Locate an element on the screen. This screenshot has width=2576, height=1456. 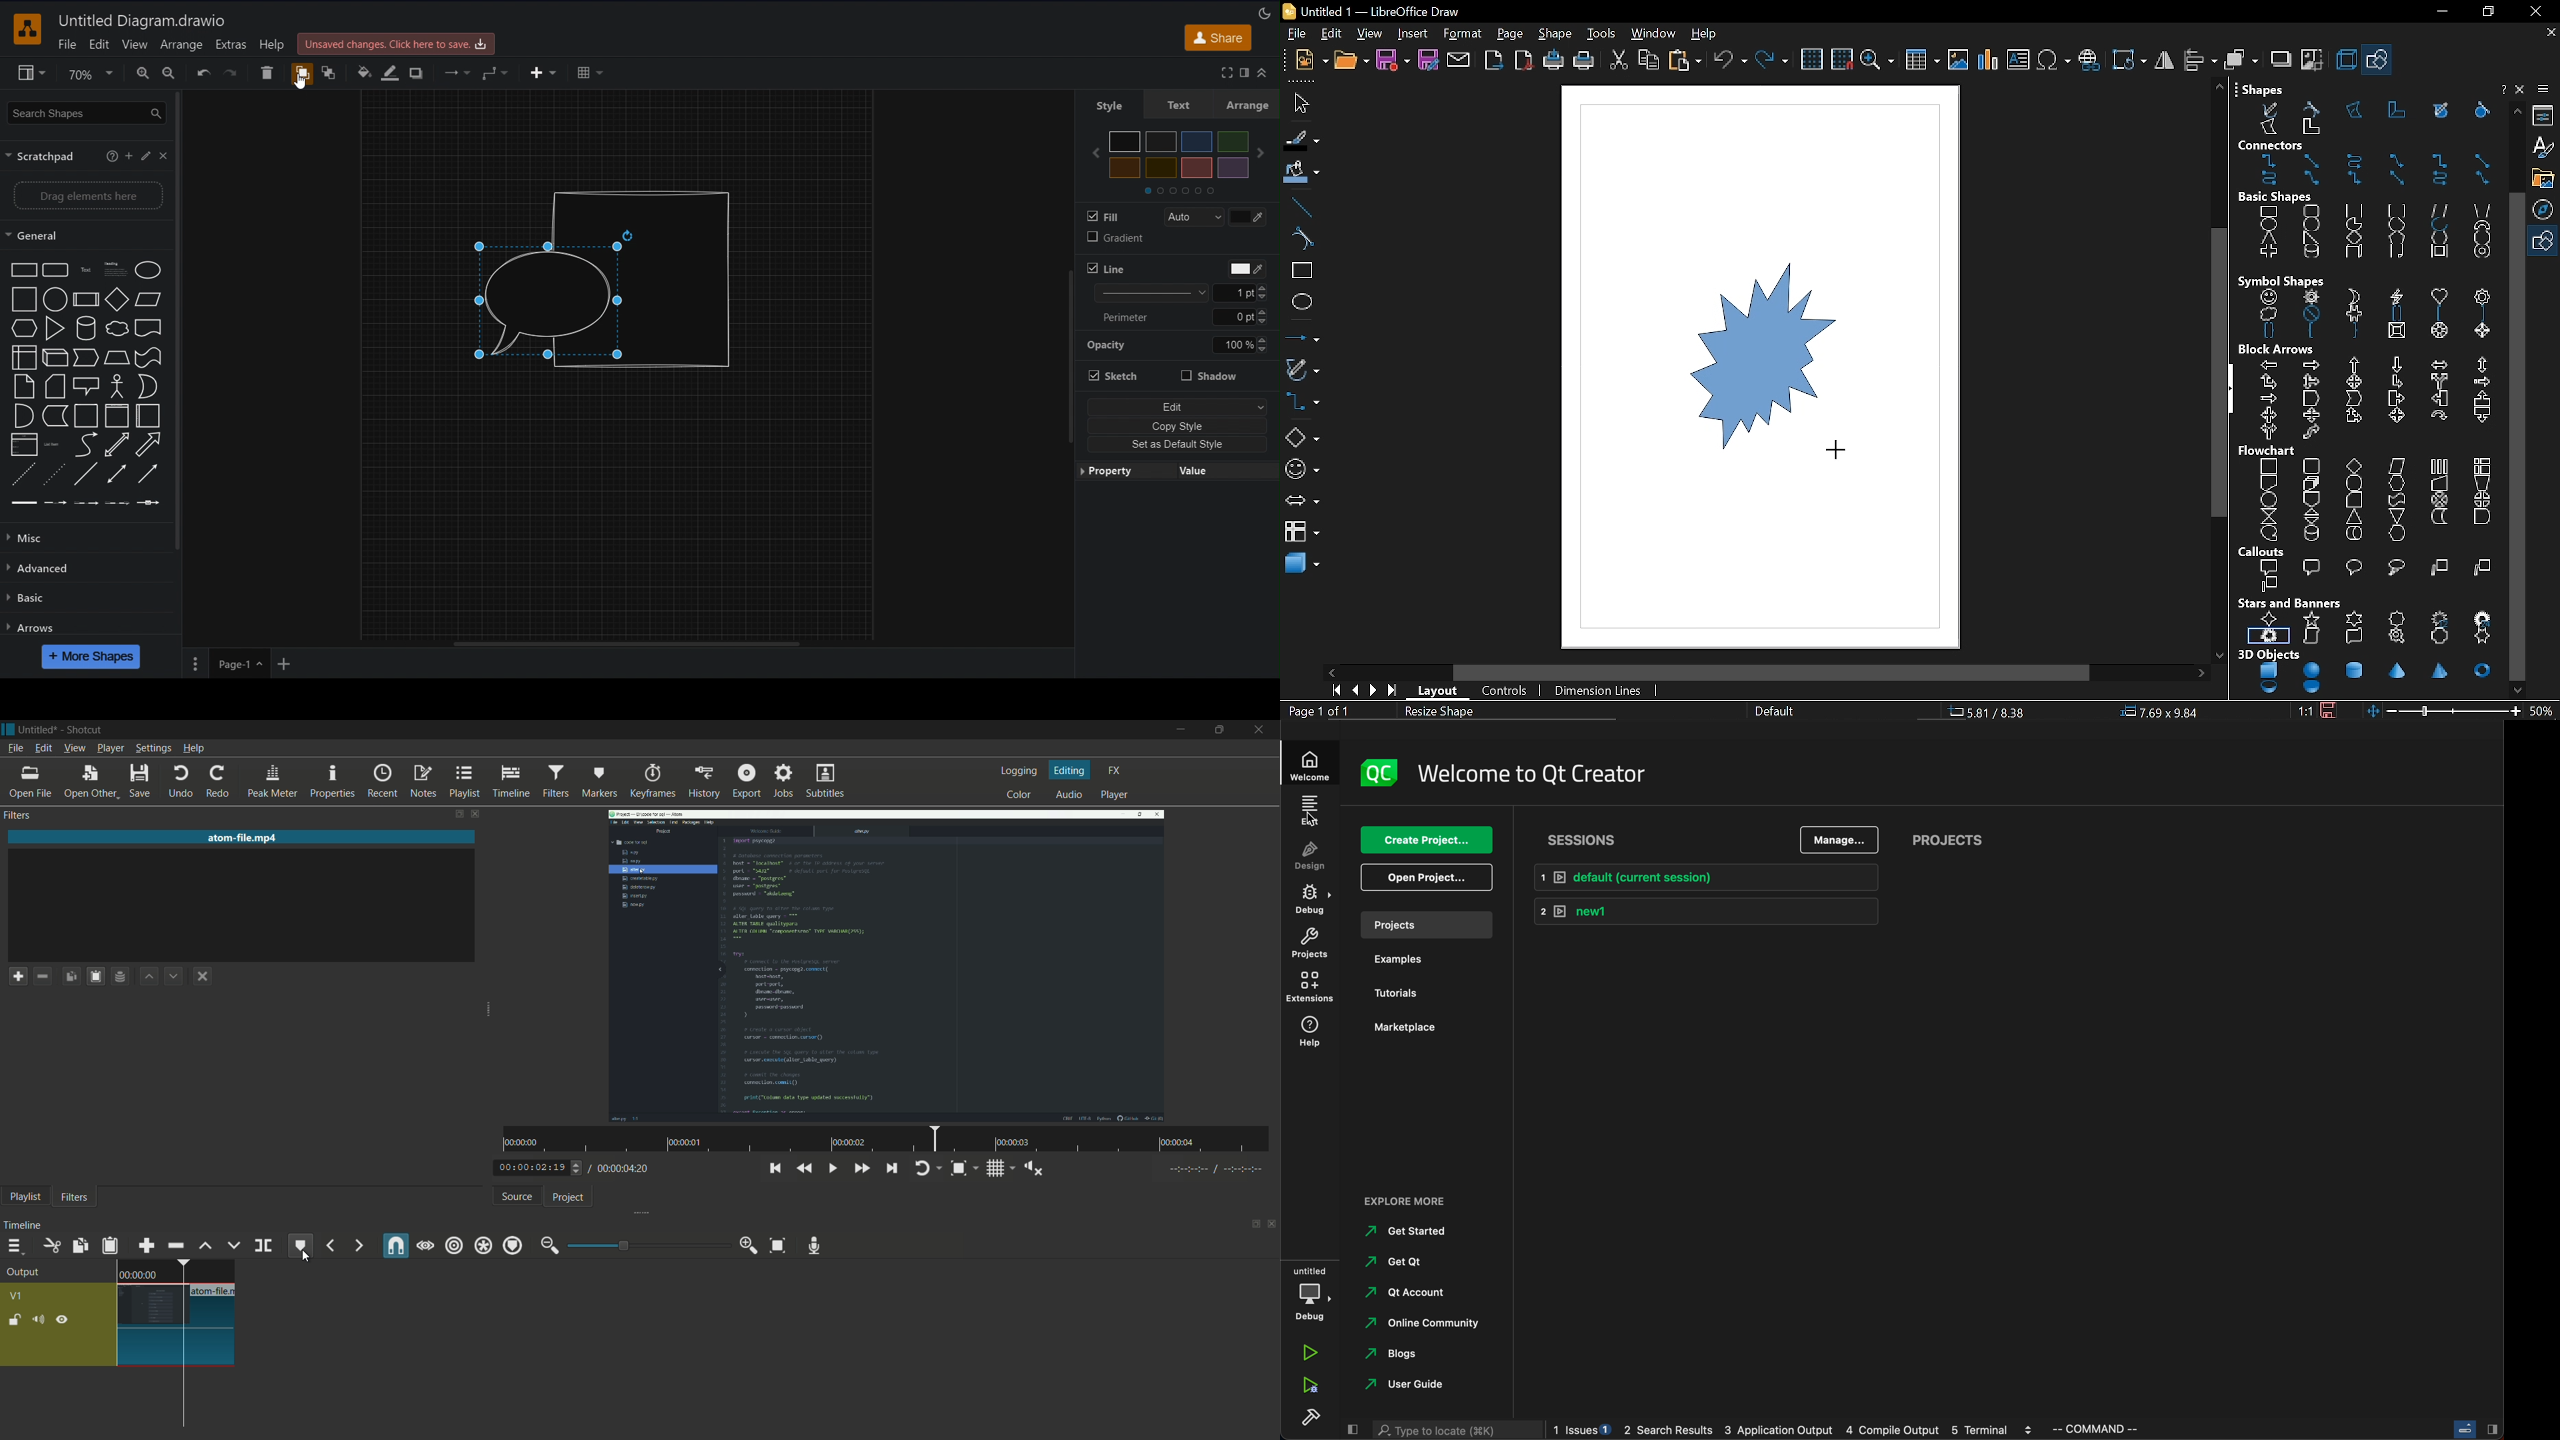
Link is located at coordinates (25, 445).